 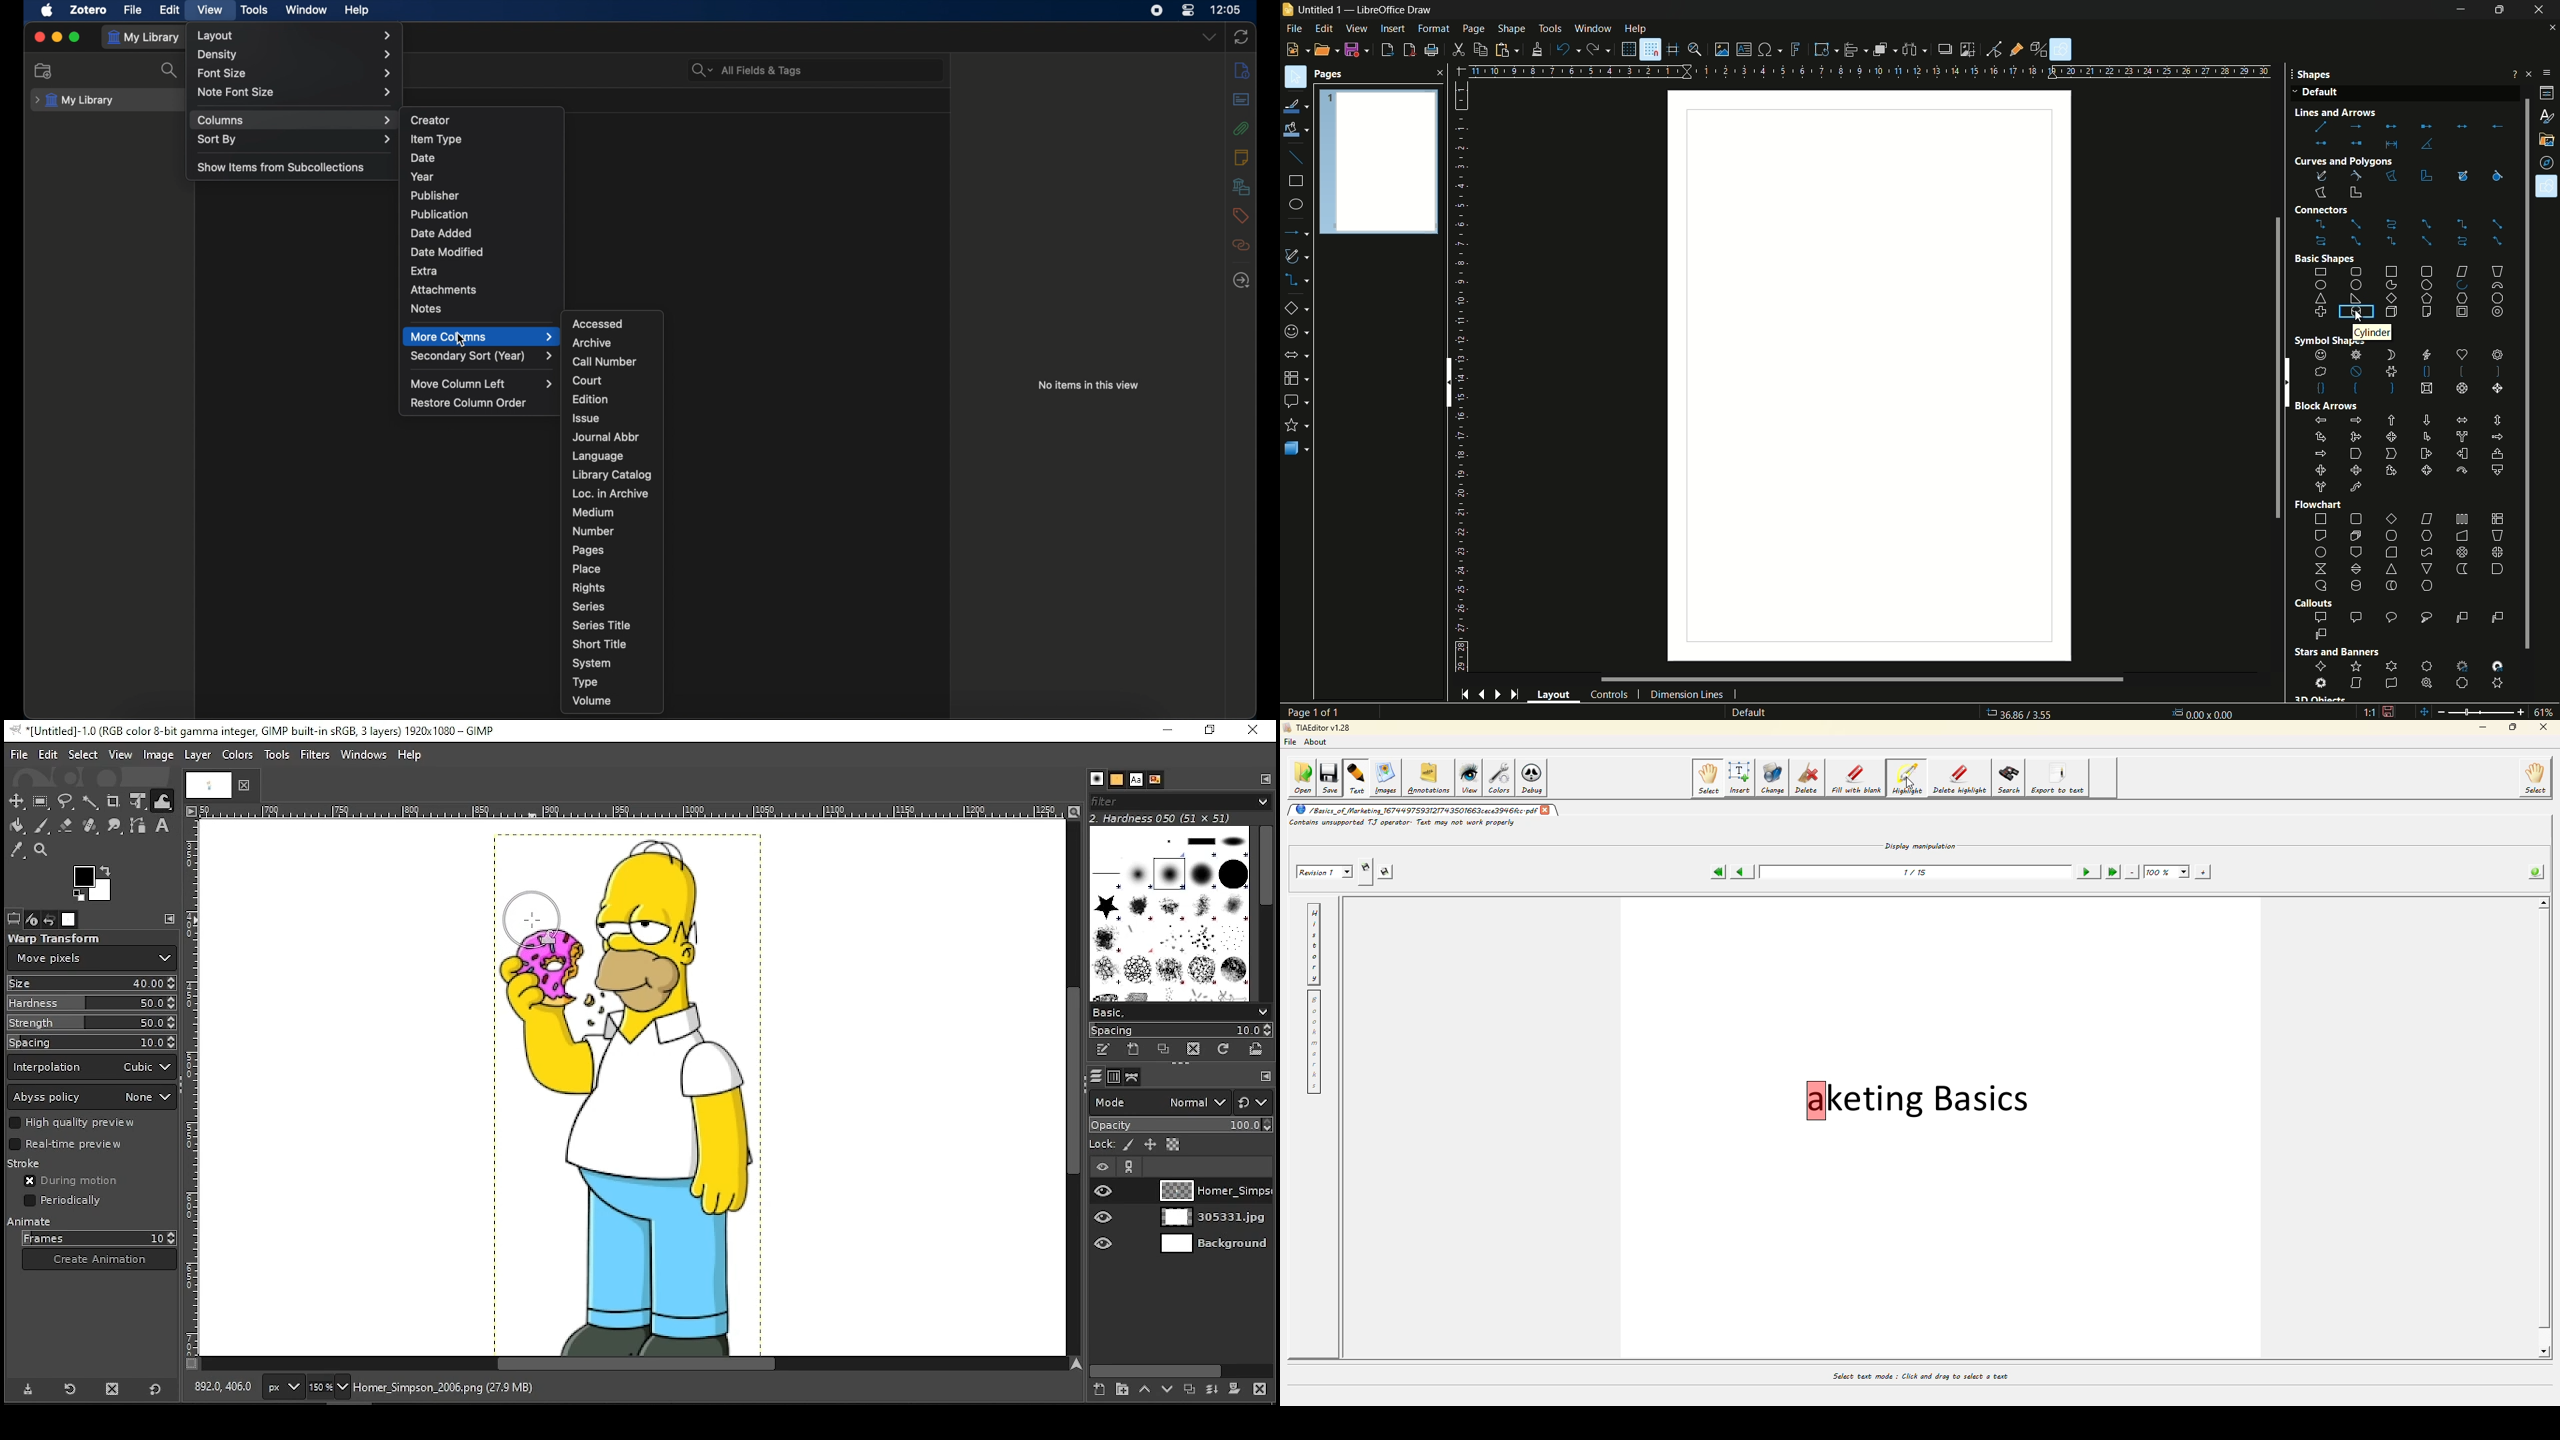 I want to click on paste, so click(x=1510, y=49).